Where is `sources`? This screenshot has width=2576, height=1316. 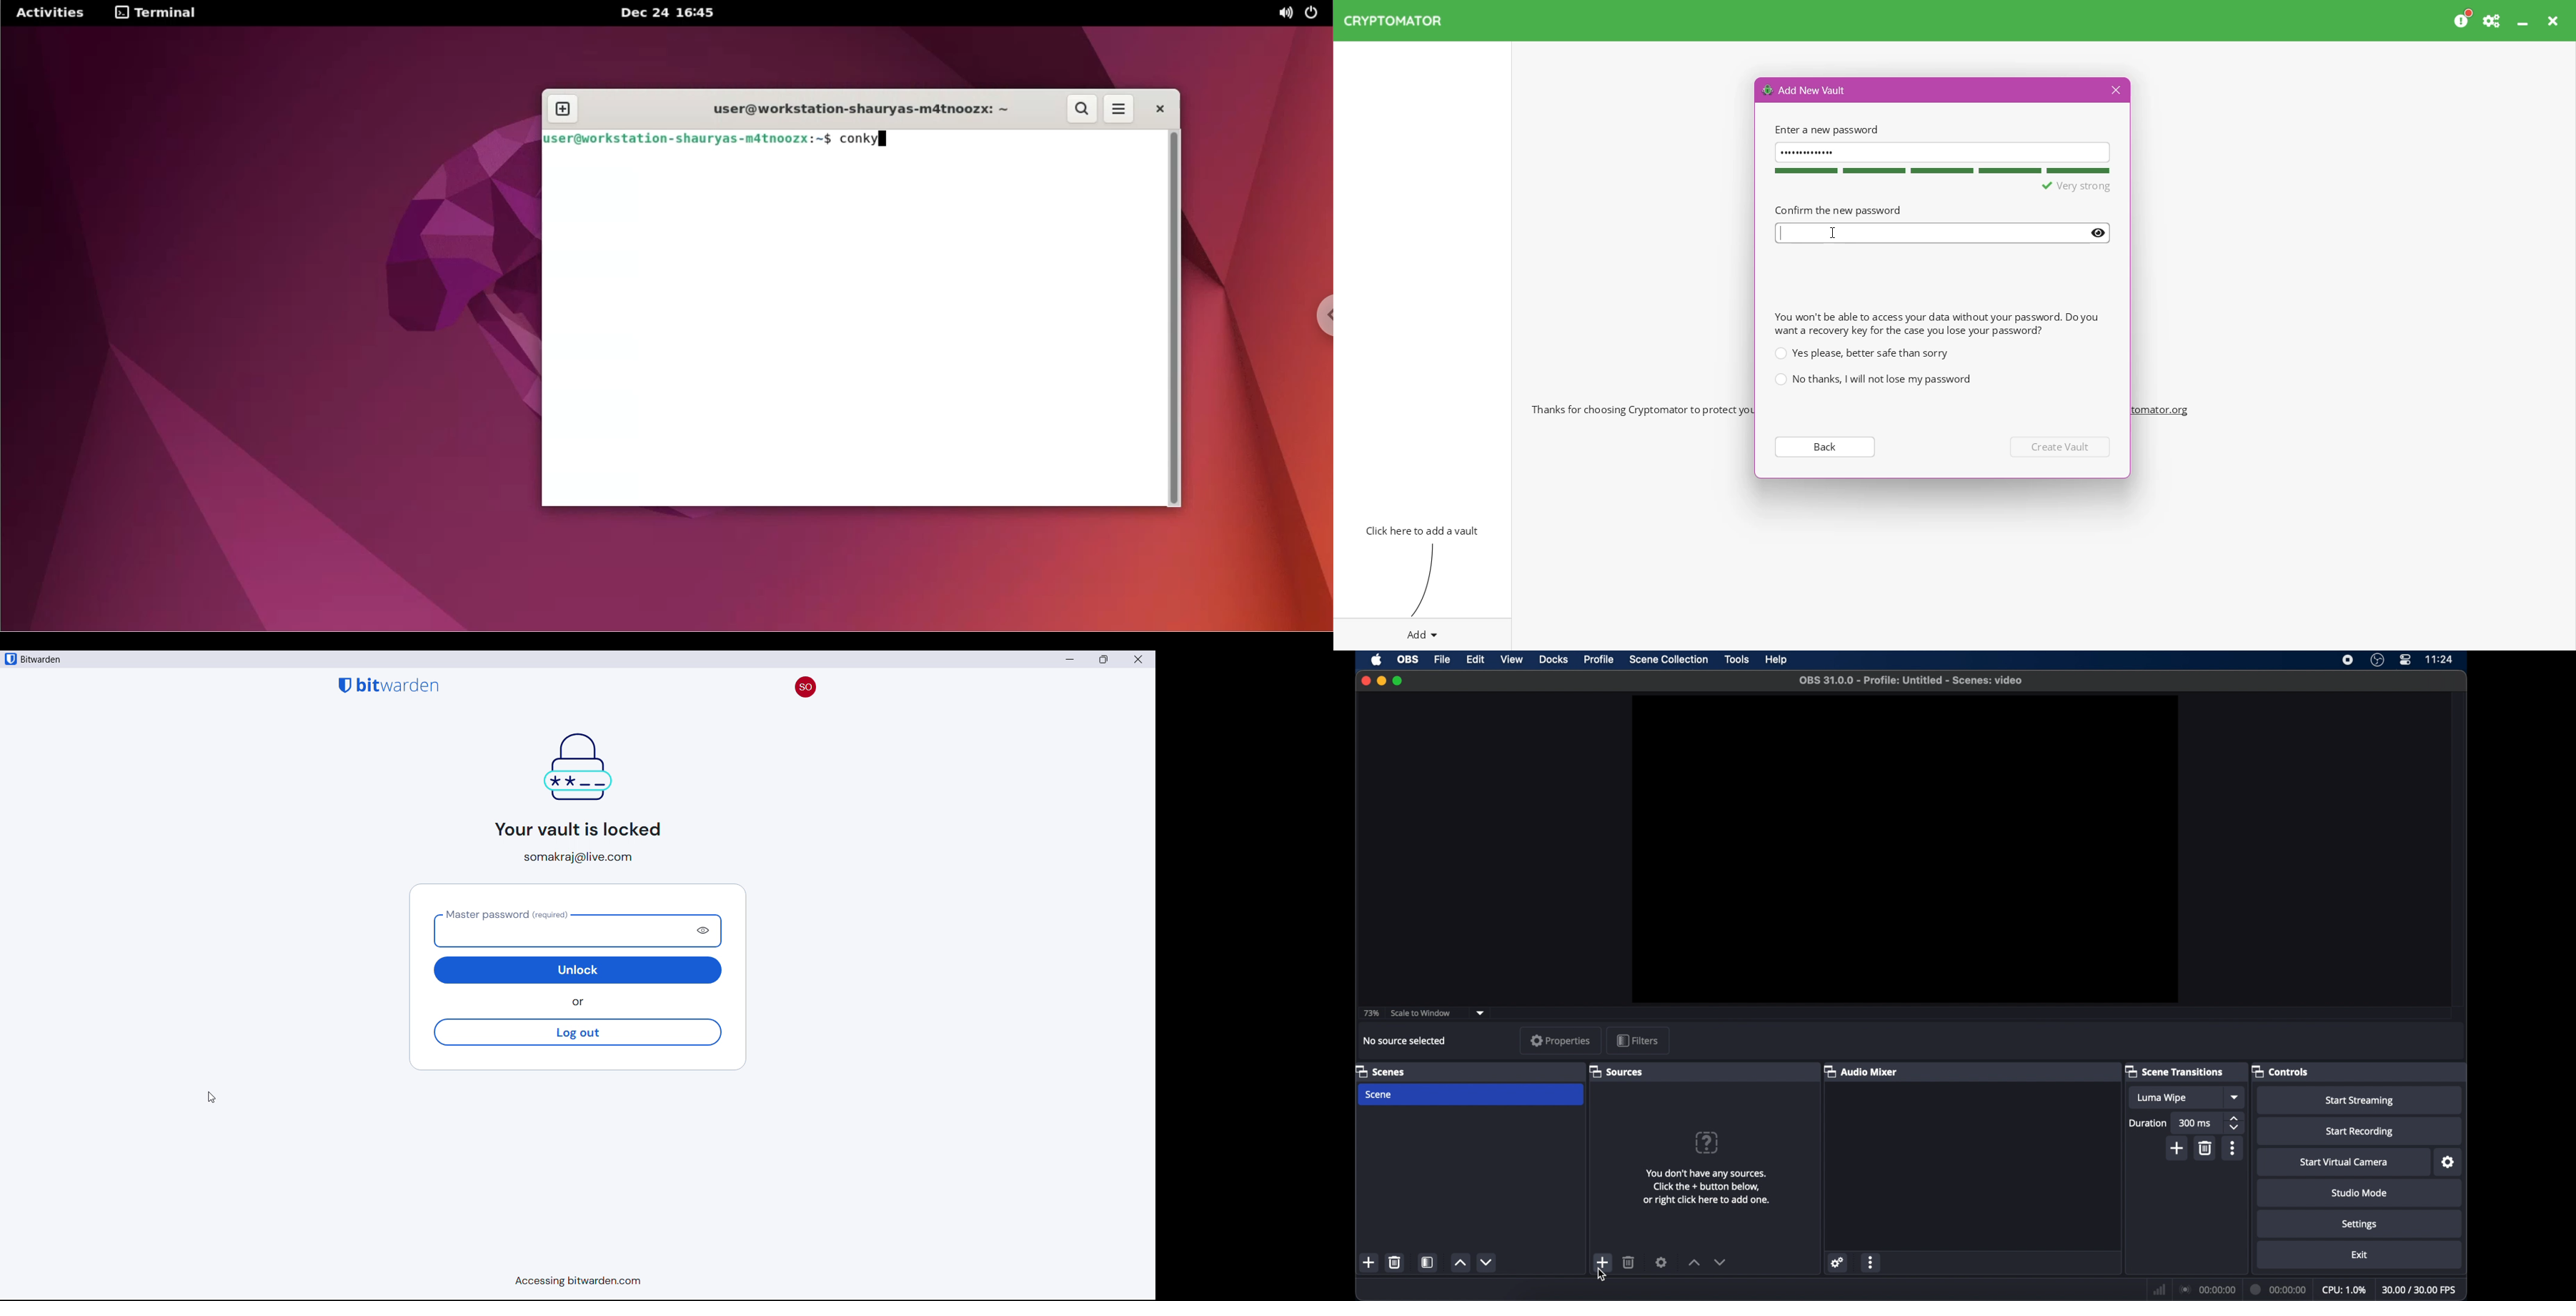 sources is located at coordinates (1616, 1071).